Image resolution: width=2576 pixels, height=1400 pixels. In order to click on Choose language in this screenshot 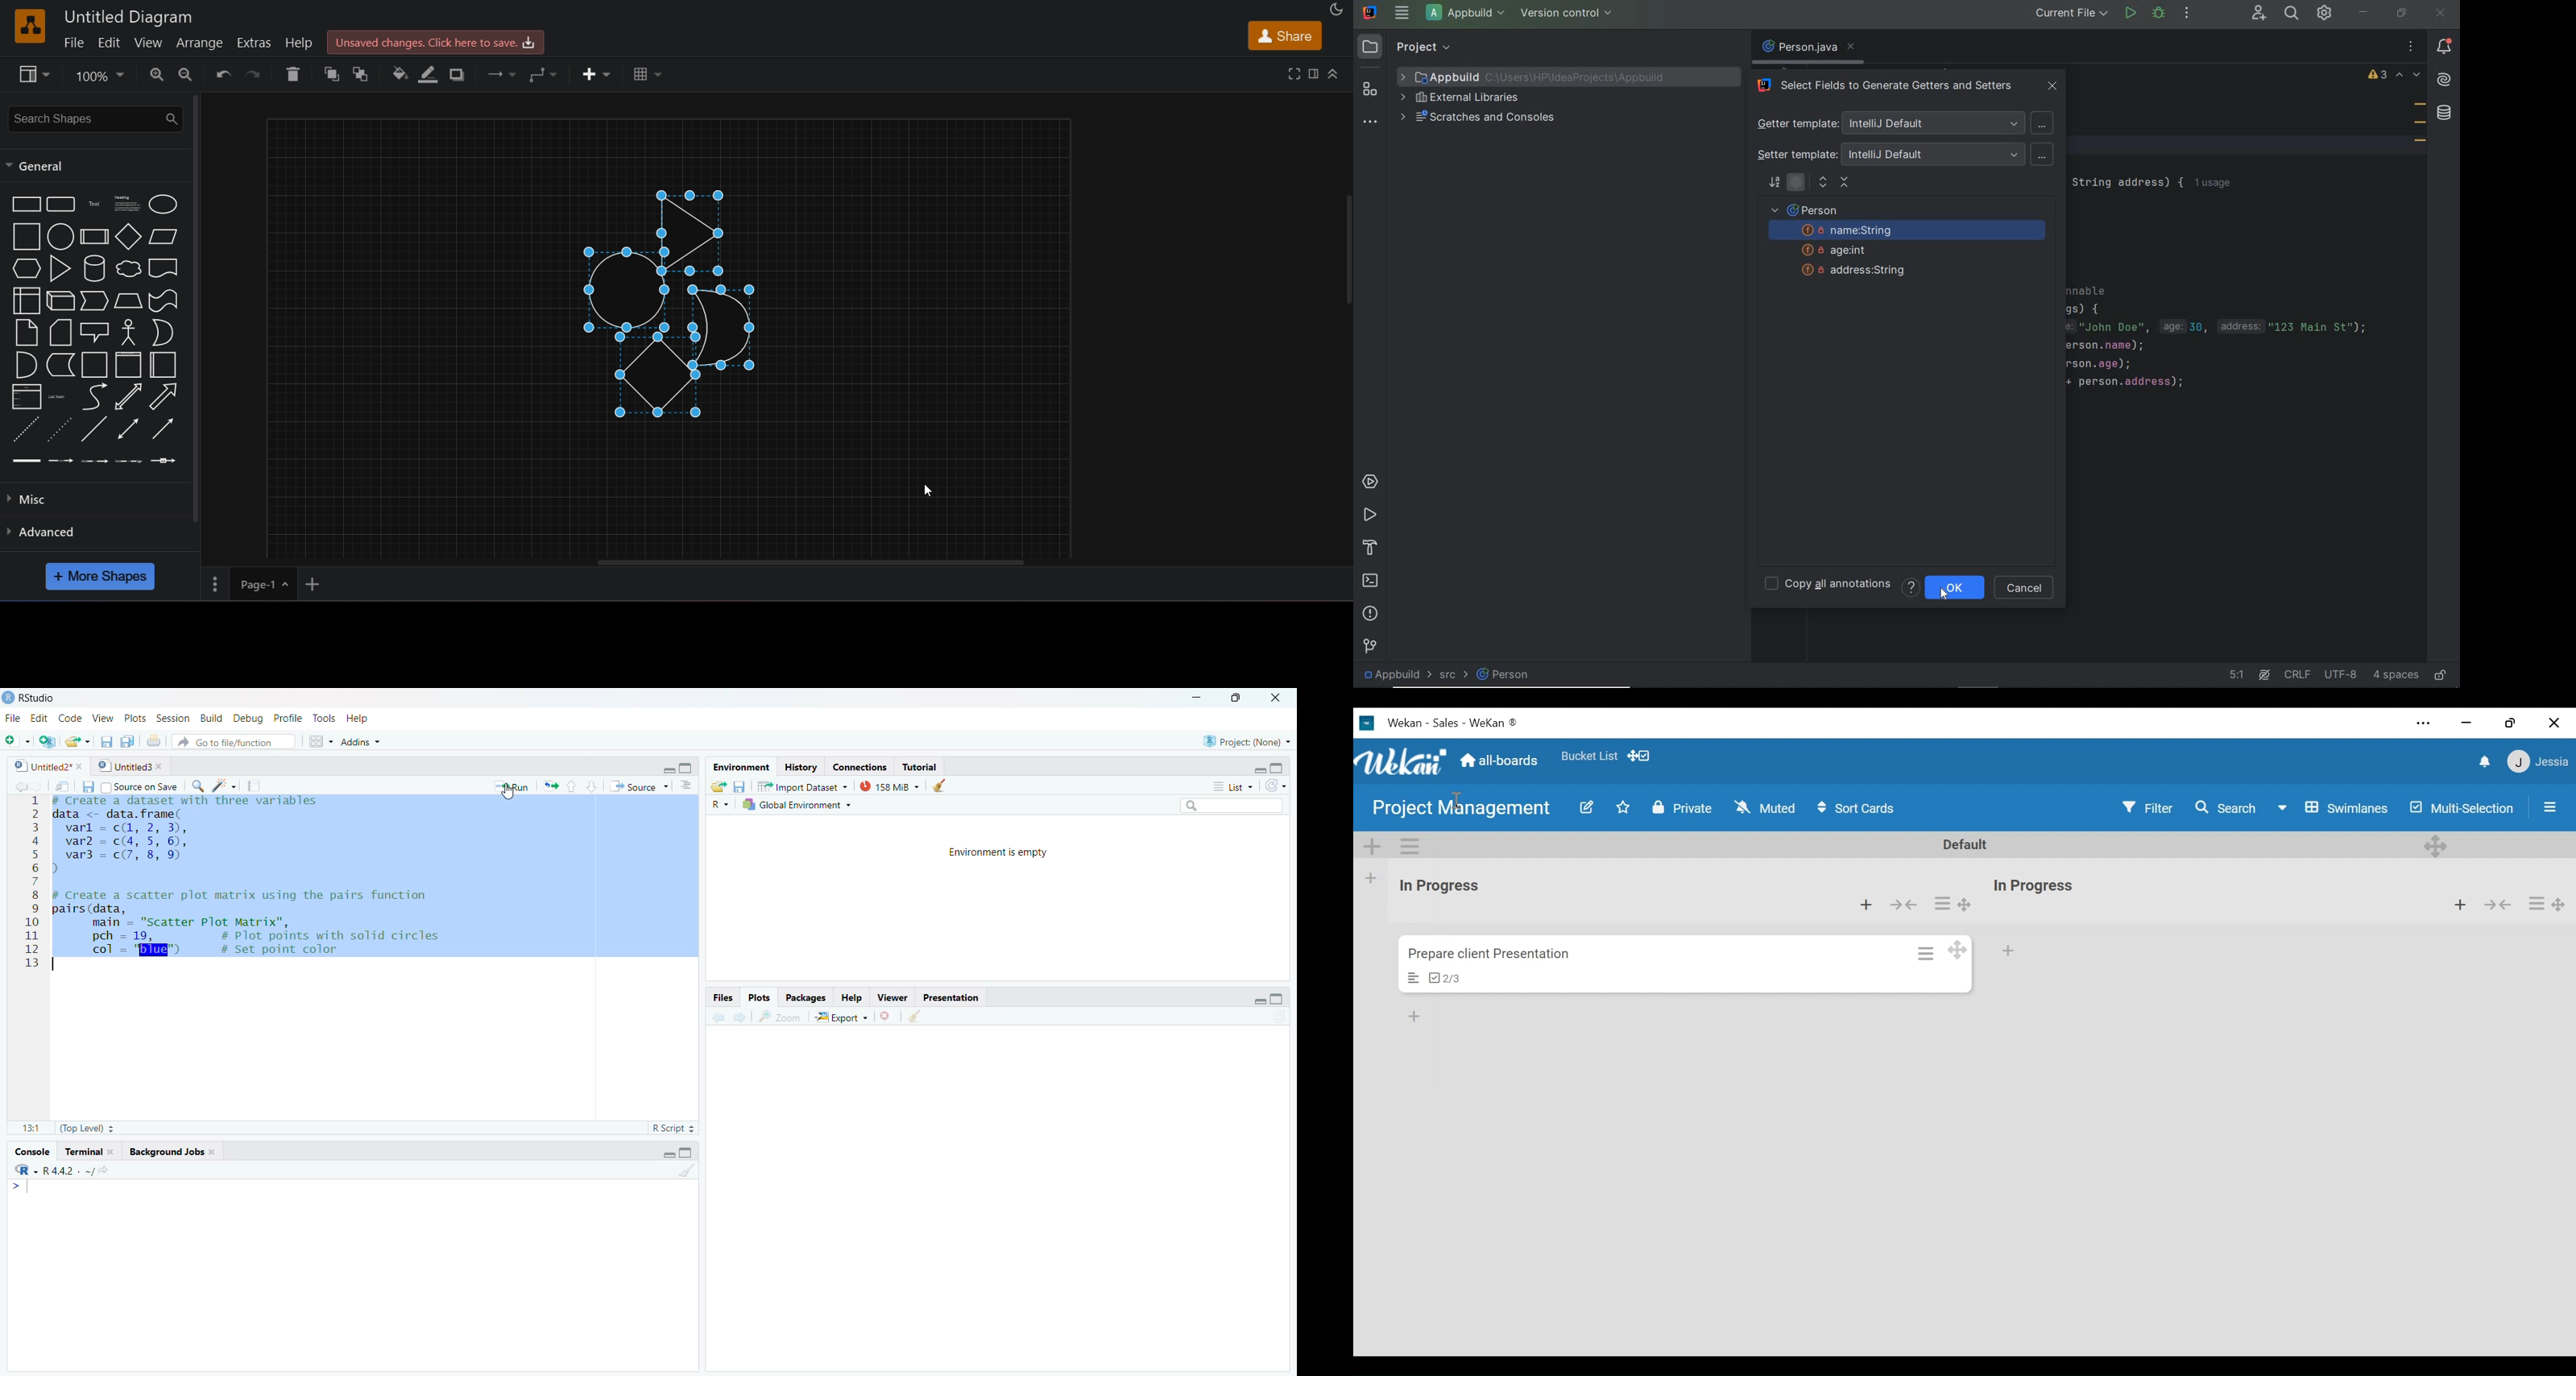, I will do `click(721, 804)`.